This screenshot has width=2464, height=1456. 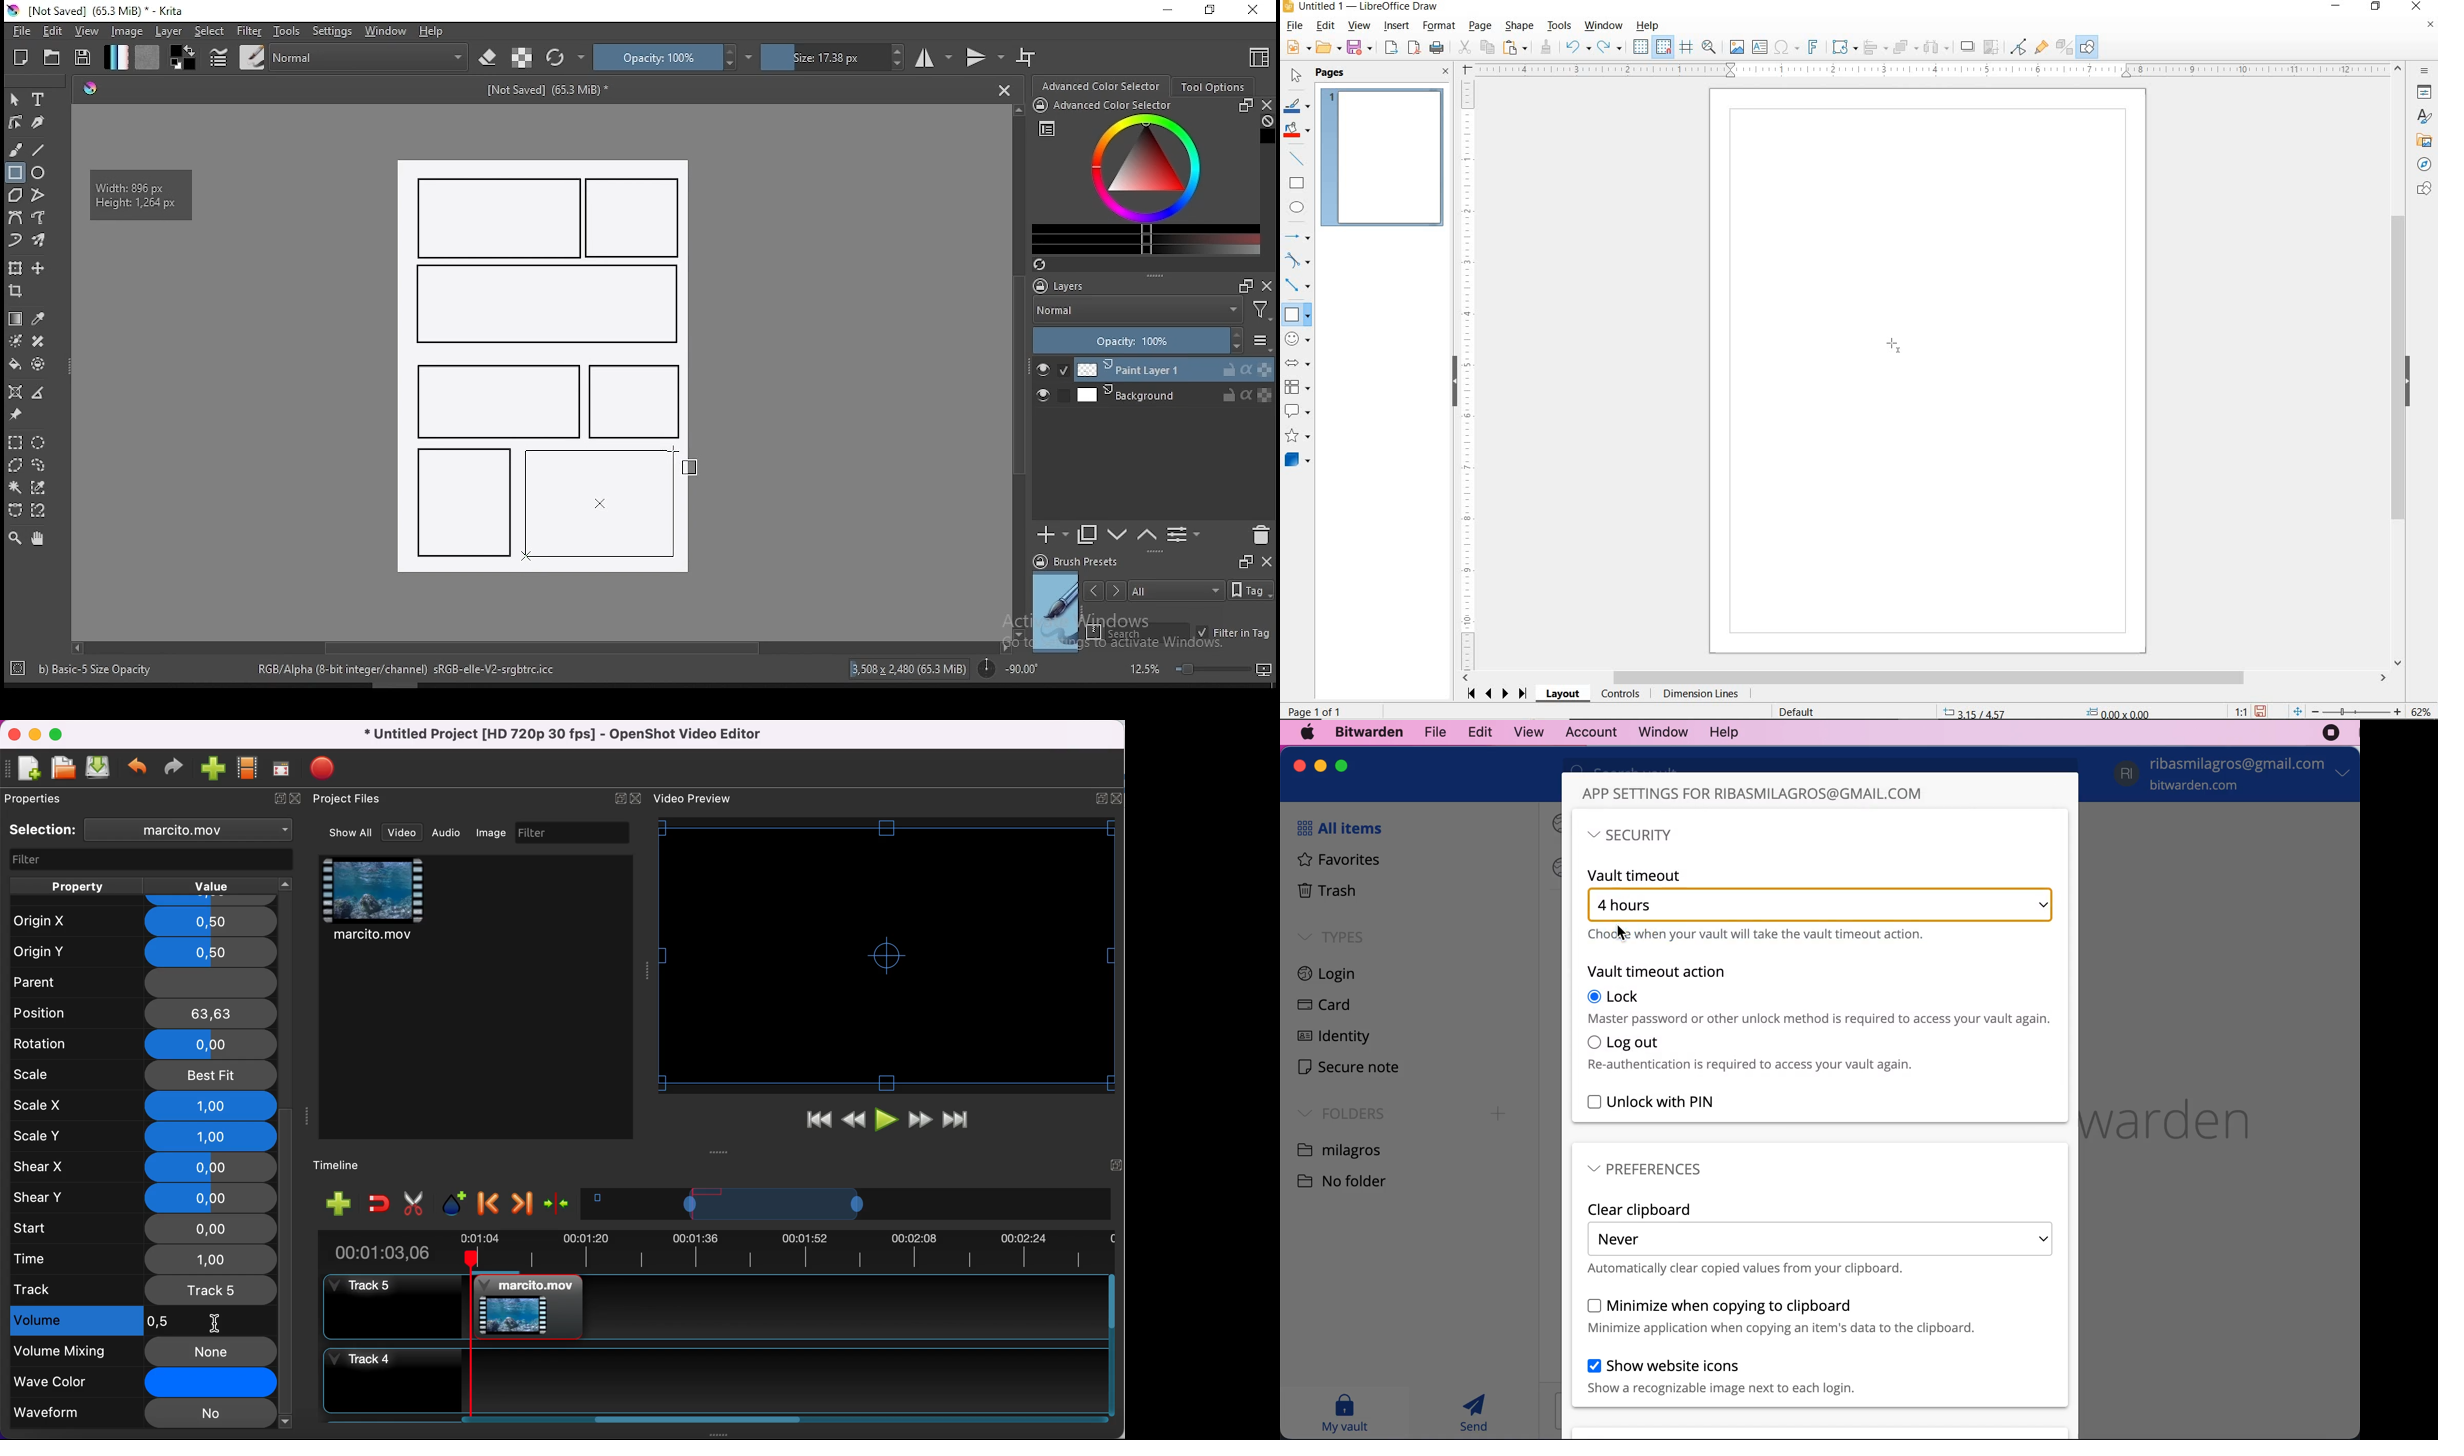 I want to click on SHOW DRAW FUNCTIONS, so click(x=2089, y=48).